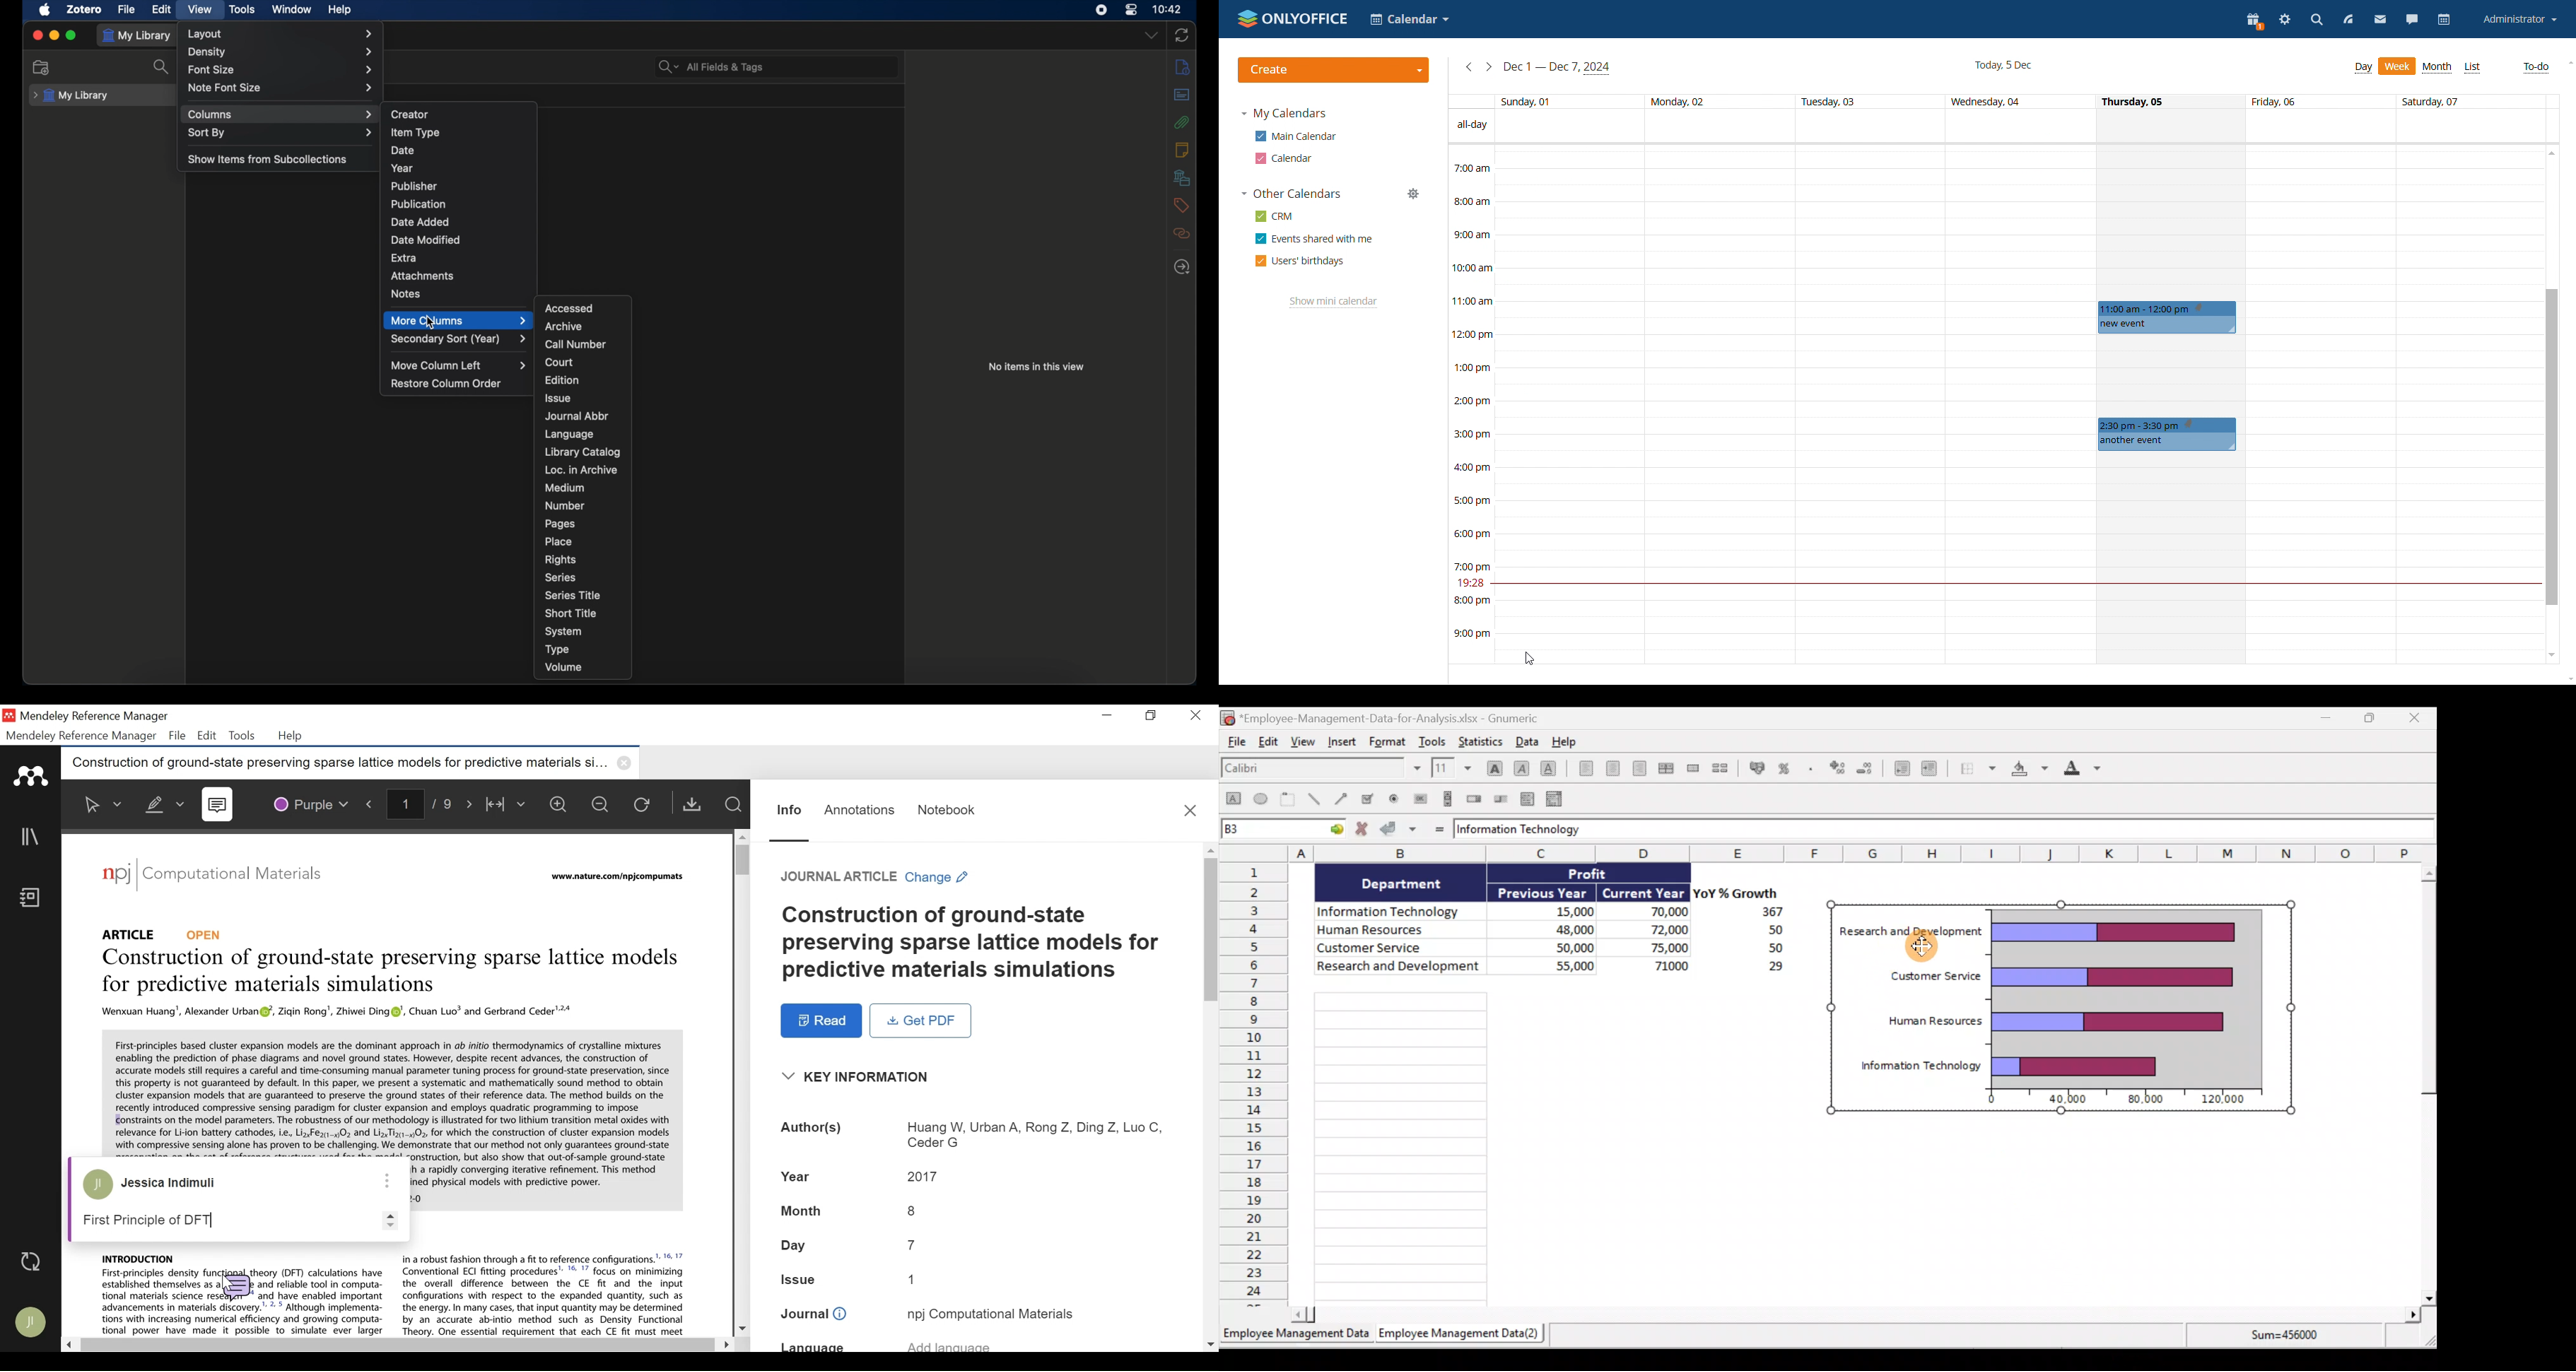 The width and height of the screenshot is (2576, 1372). I want to click on next week, so click(1488, 66).